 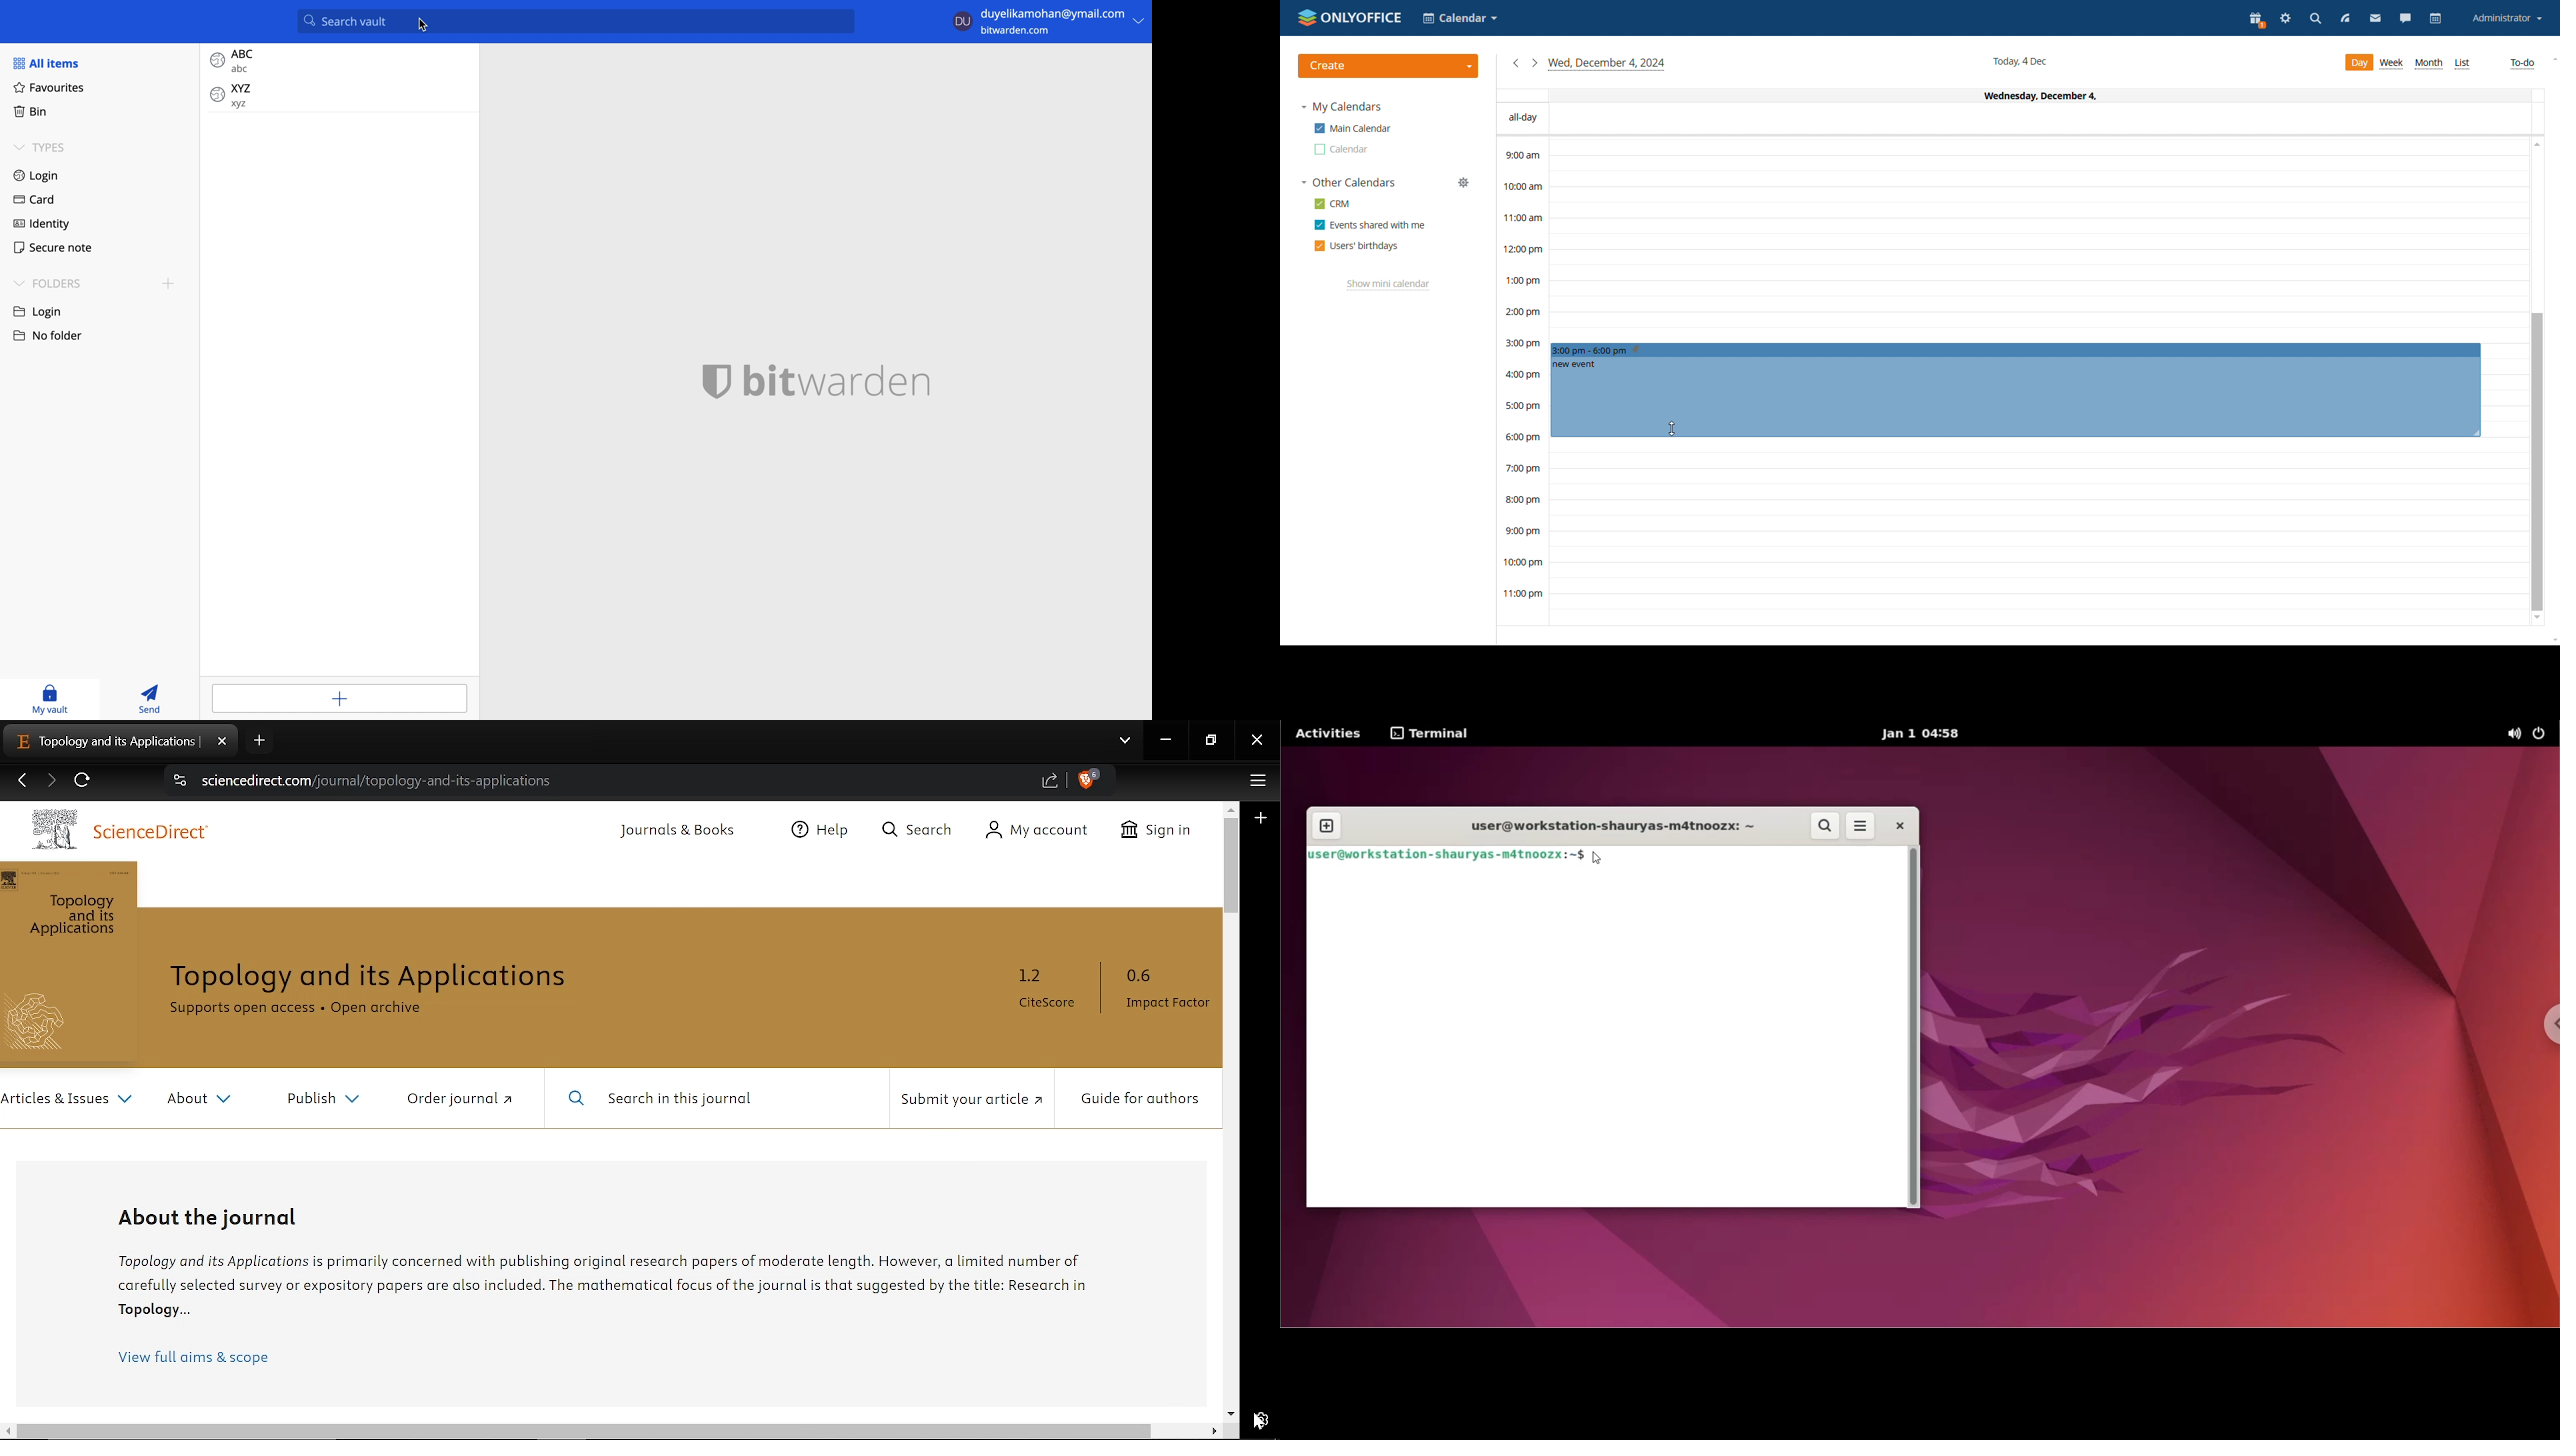 I want to click on card, so click(x=35, y=200).